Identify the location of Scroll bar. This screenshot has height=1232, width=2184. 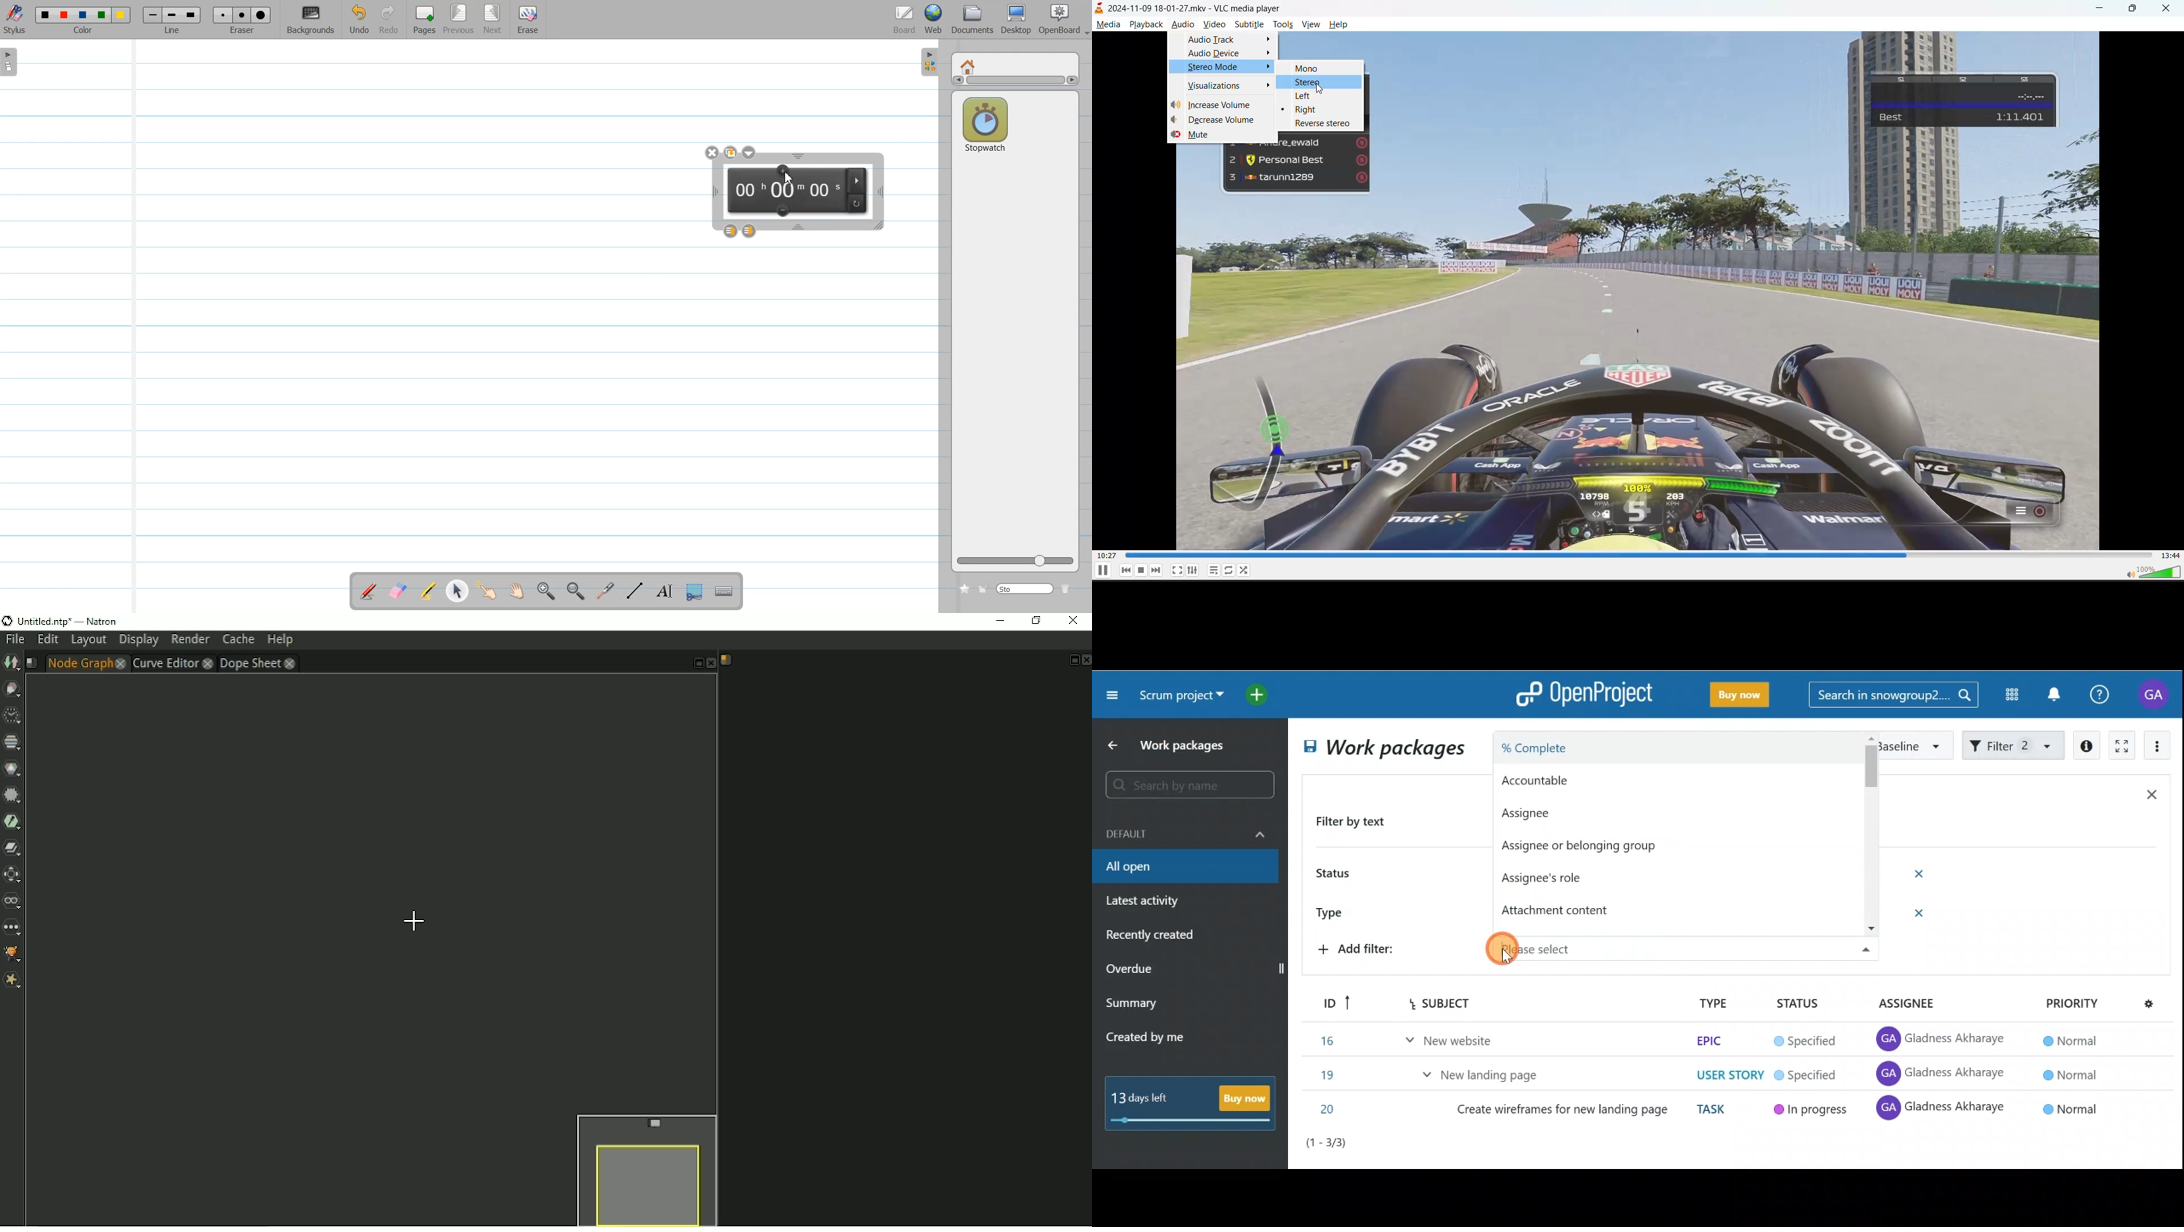
(1870, 845).